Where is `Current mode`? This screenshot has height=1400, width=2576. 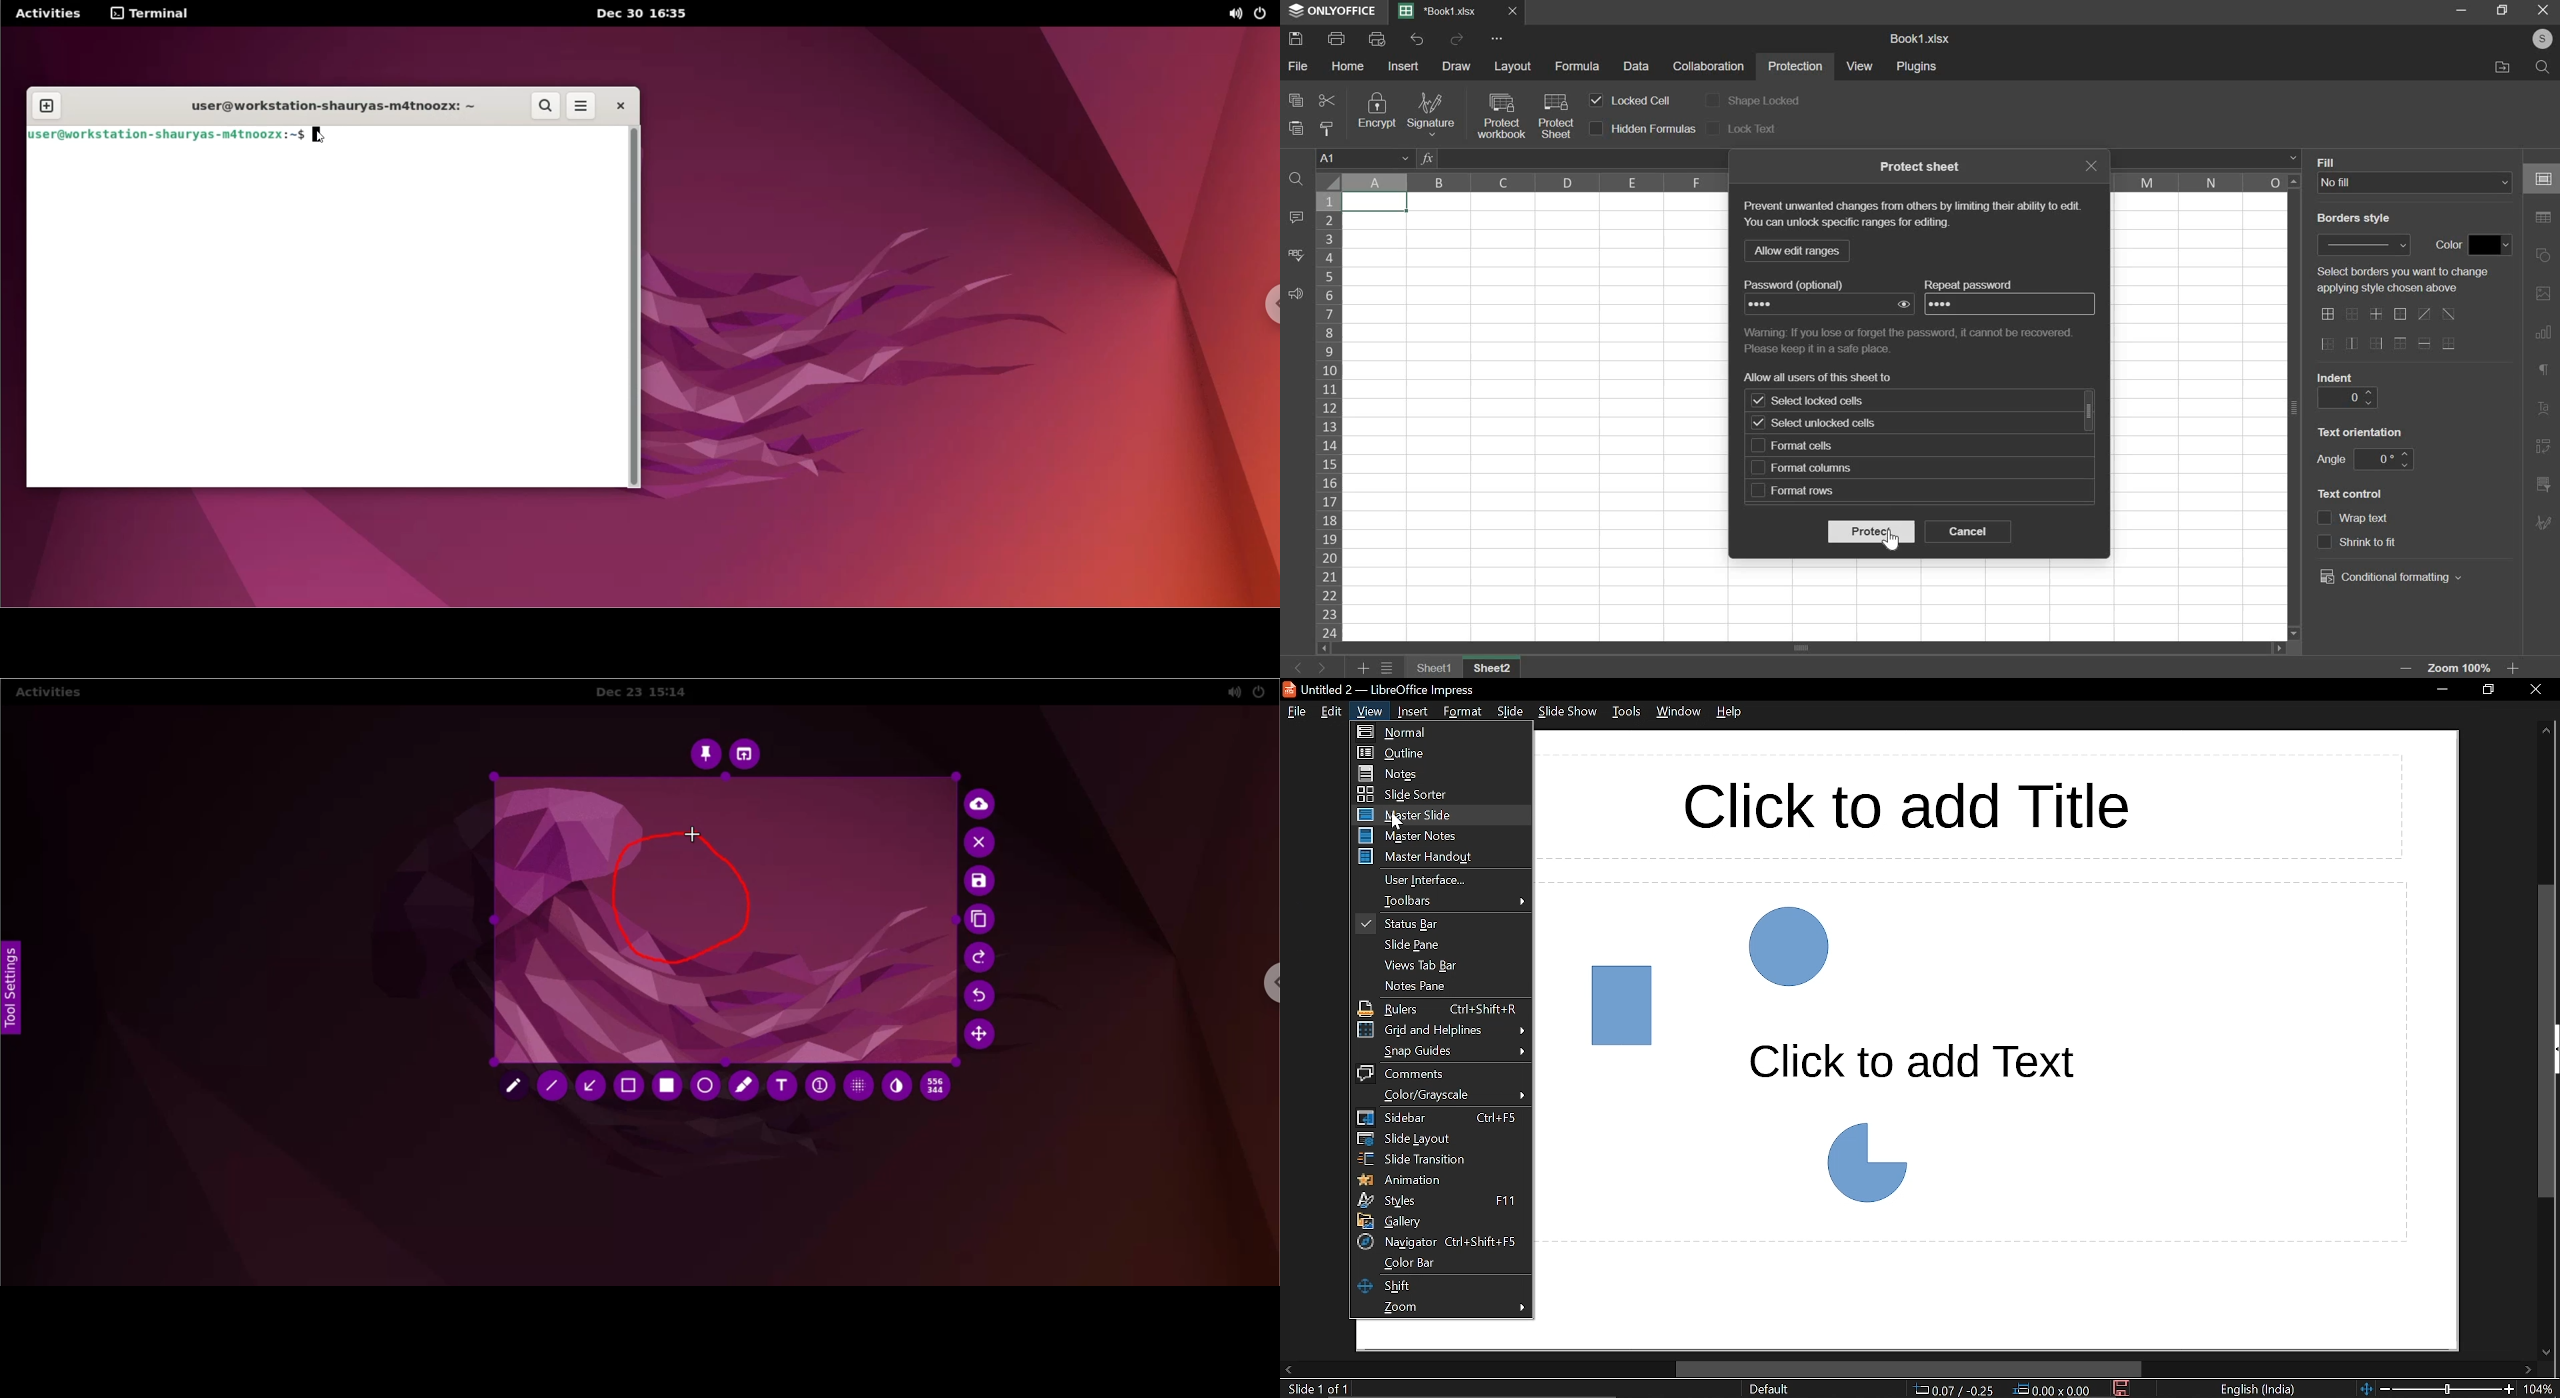 Current mode is located at coordinates (1773, 1390).